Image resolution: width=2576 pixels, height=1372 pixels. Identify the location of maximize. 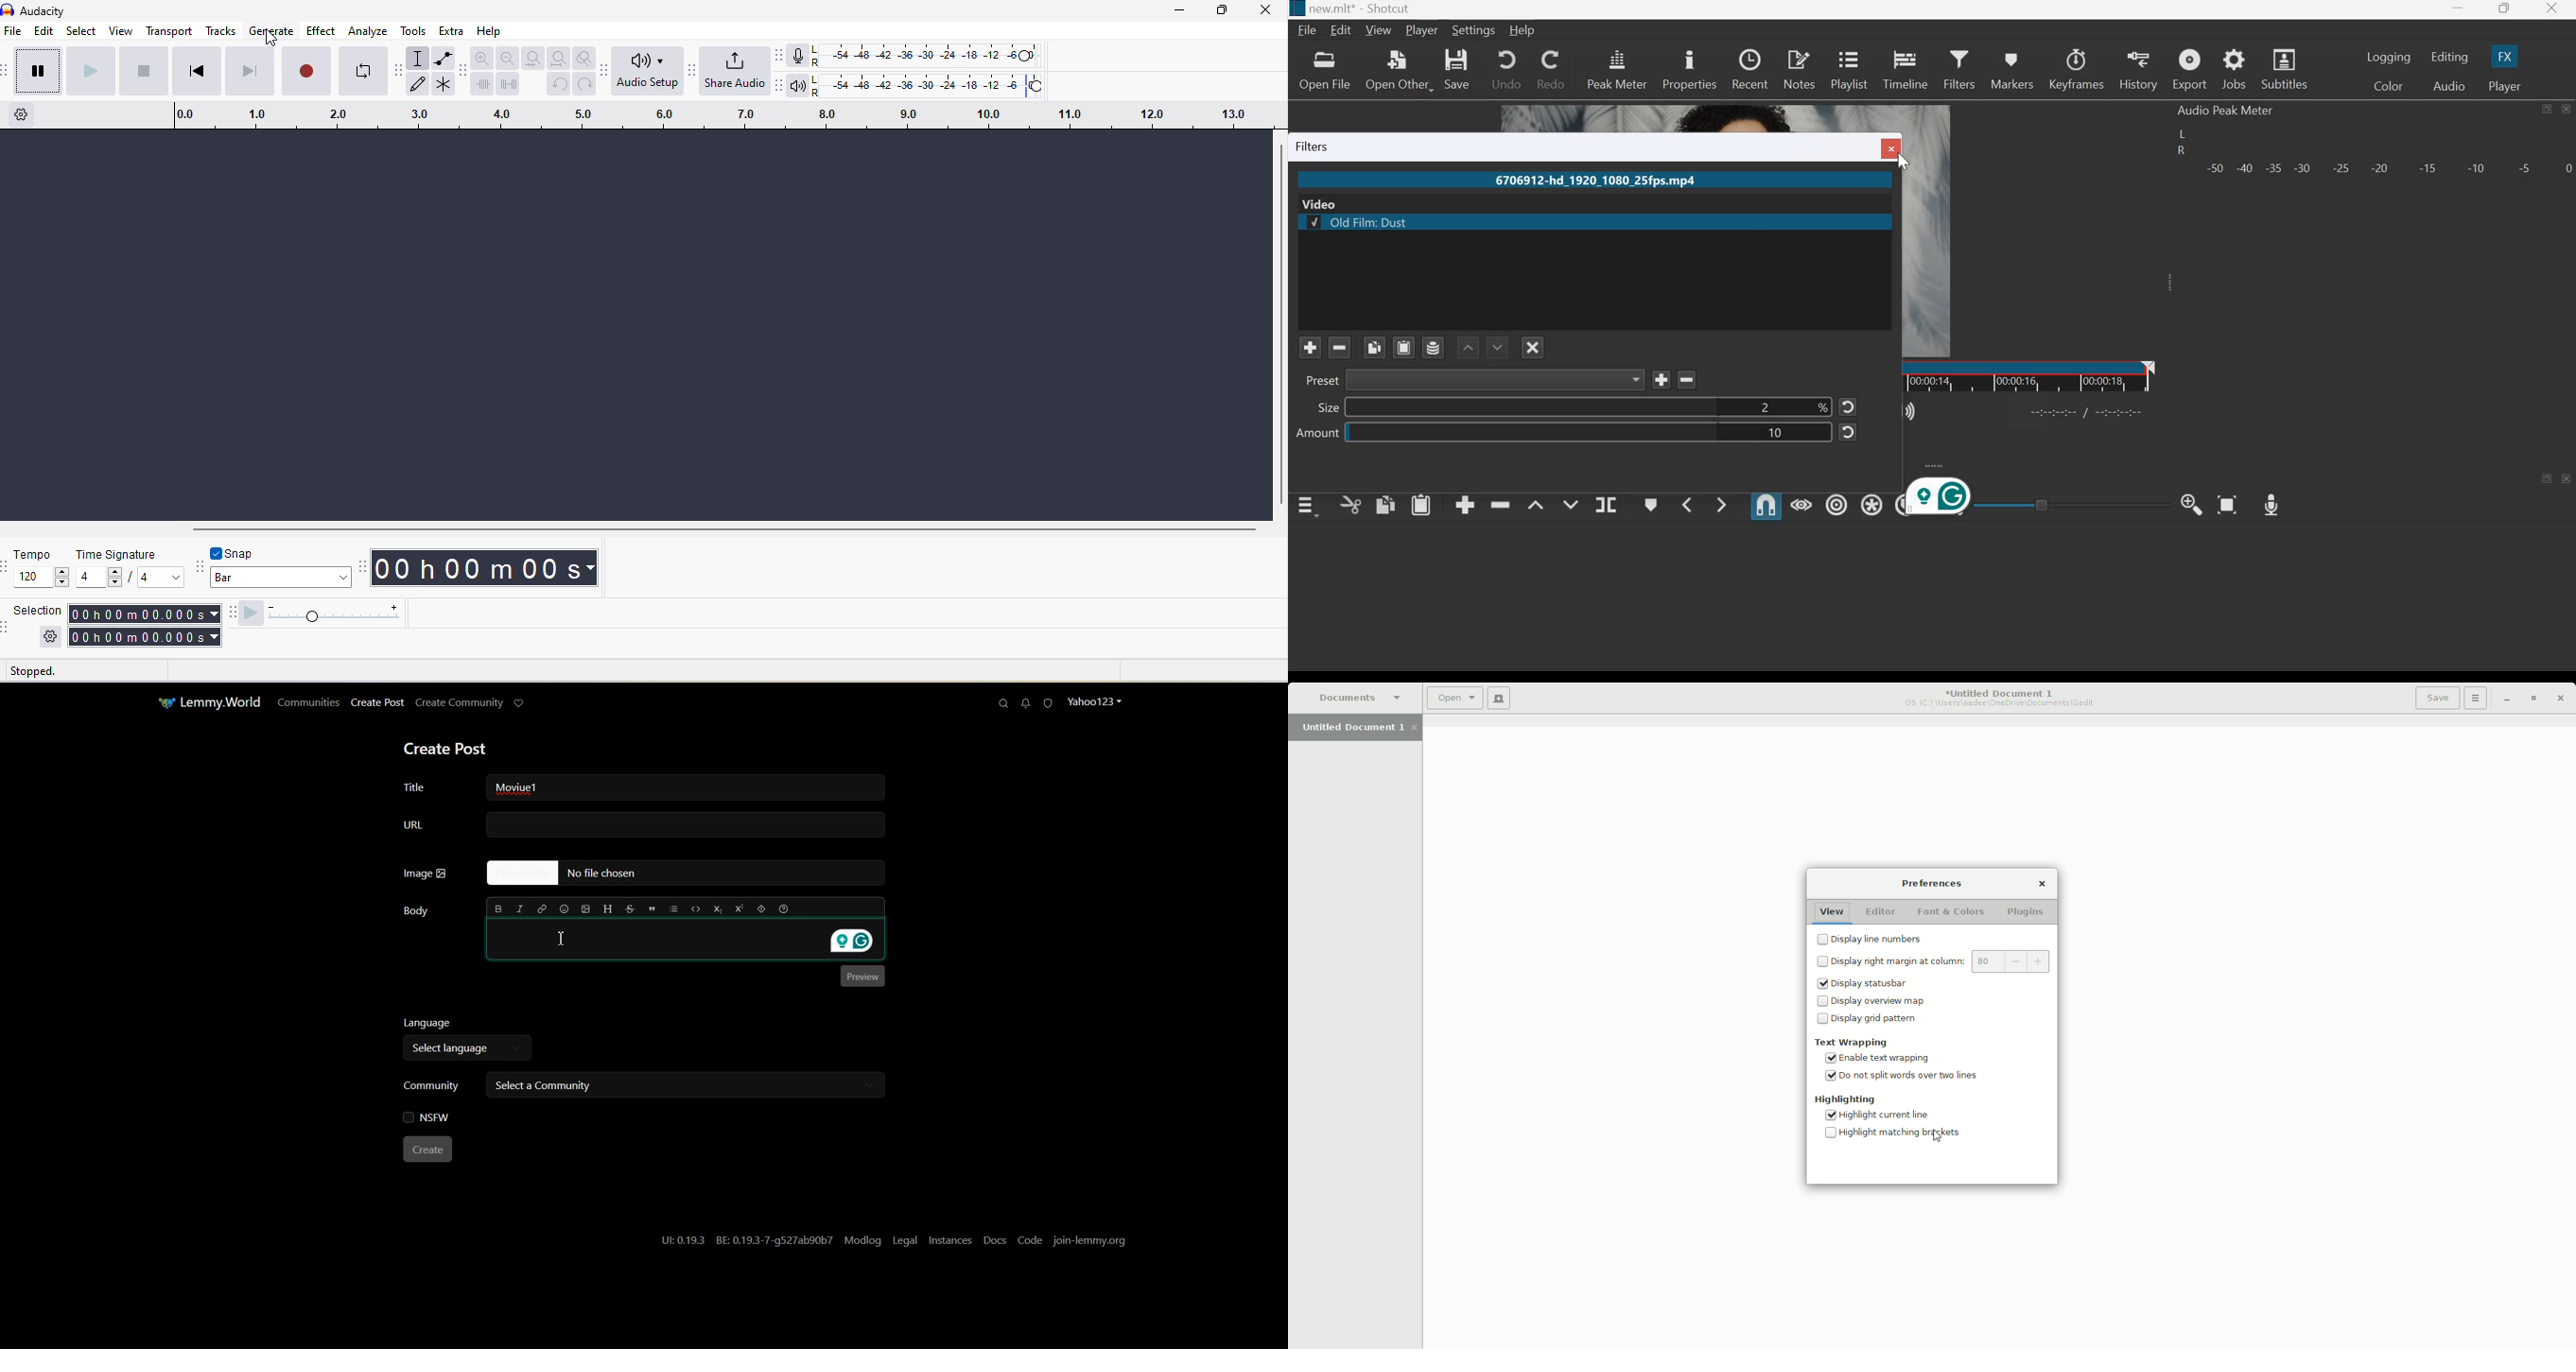
(2548, 479).